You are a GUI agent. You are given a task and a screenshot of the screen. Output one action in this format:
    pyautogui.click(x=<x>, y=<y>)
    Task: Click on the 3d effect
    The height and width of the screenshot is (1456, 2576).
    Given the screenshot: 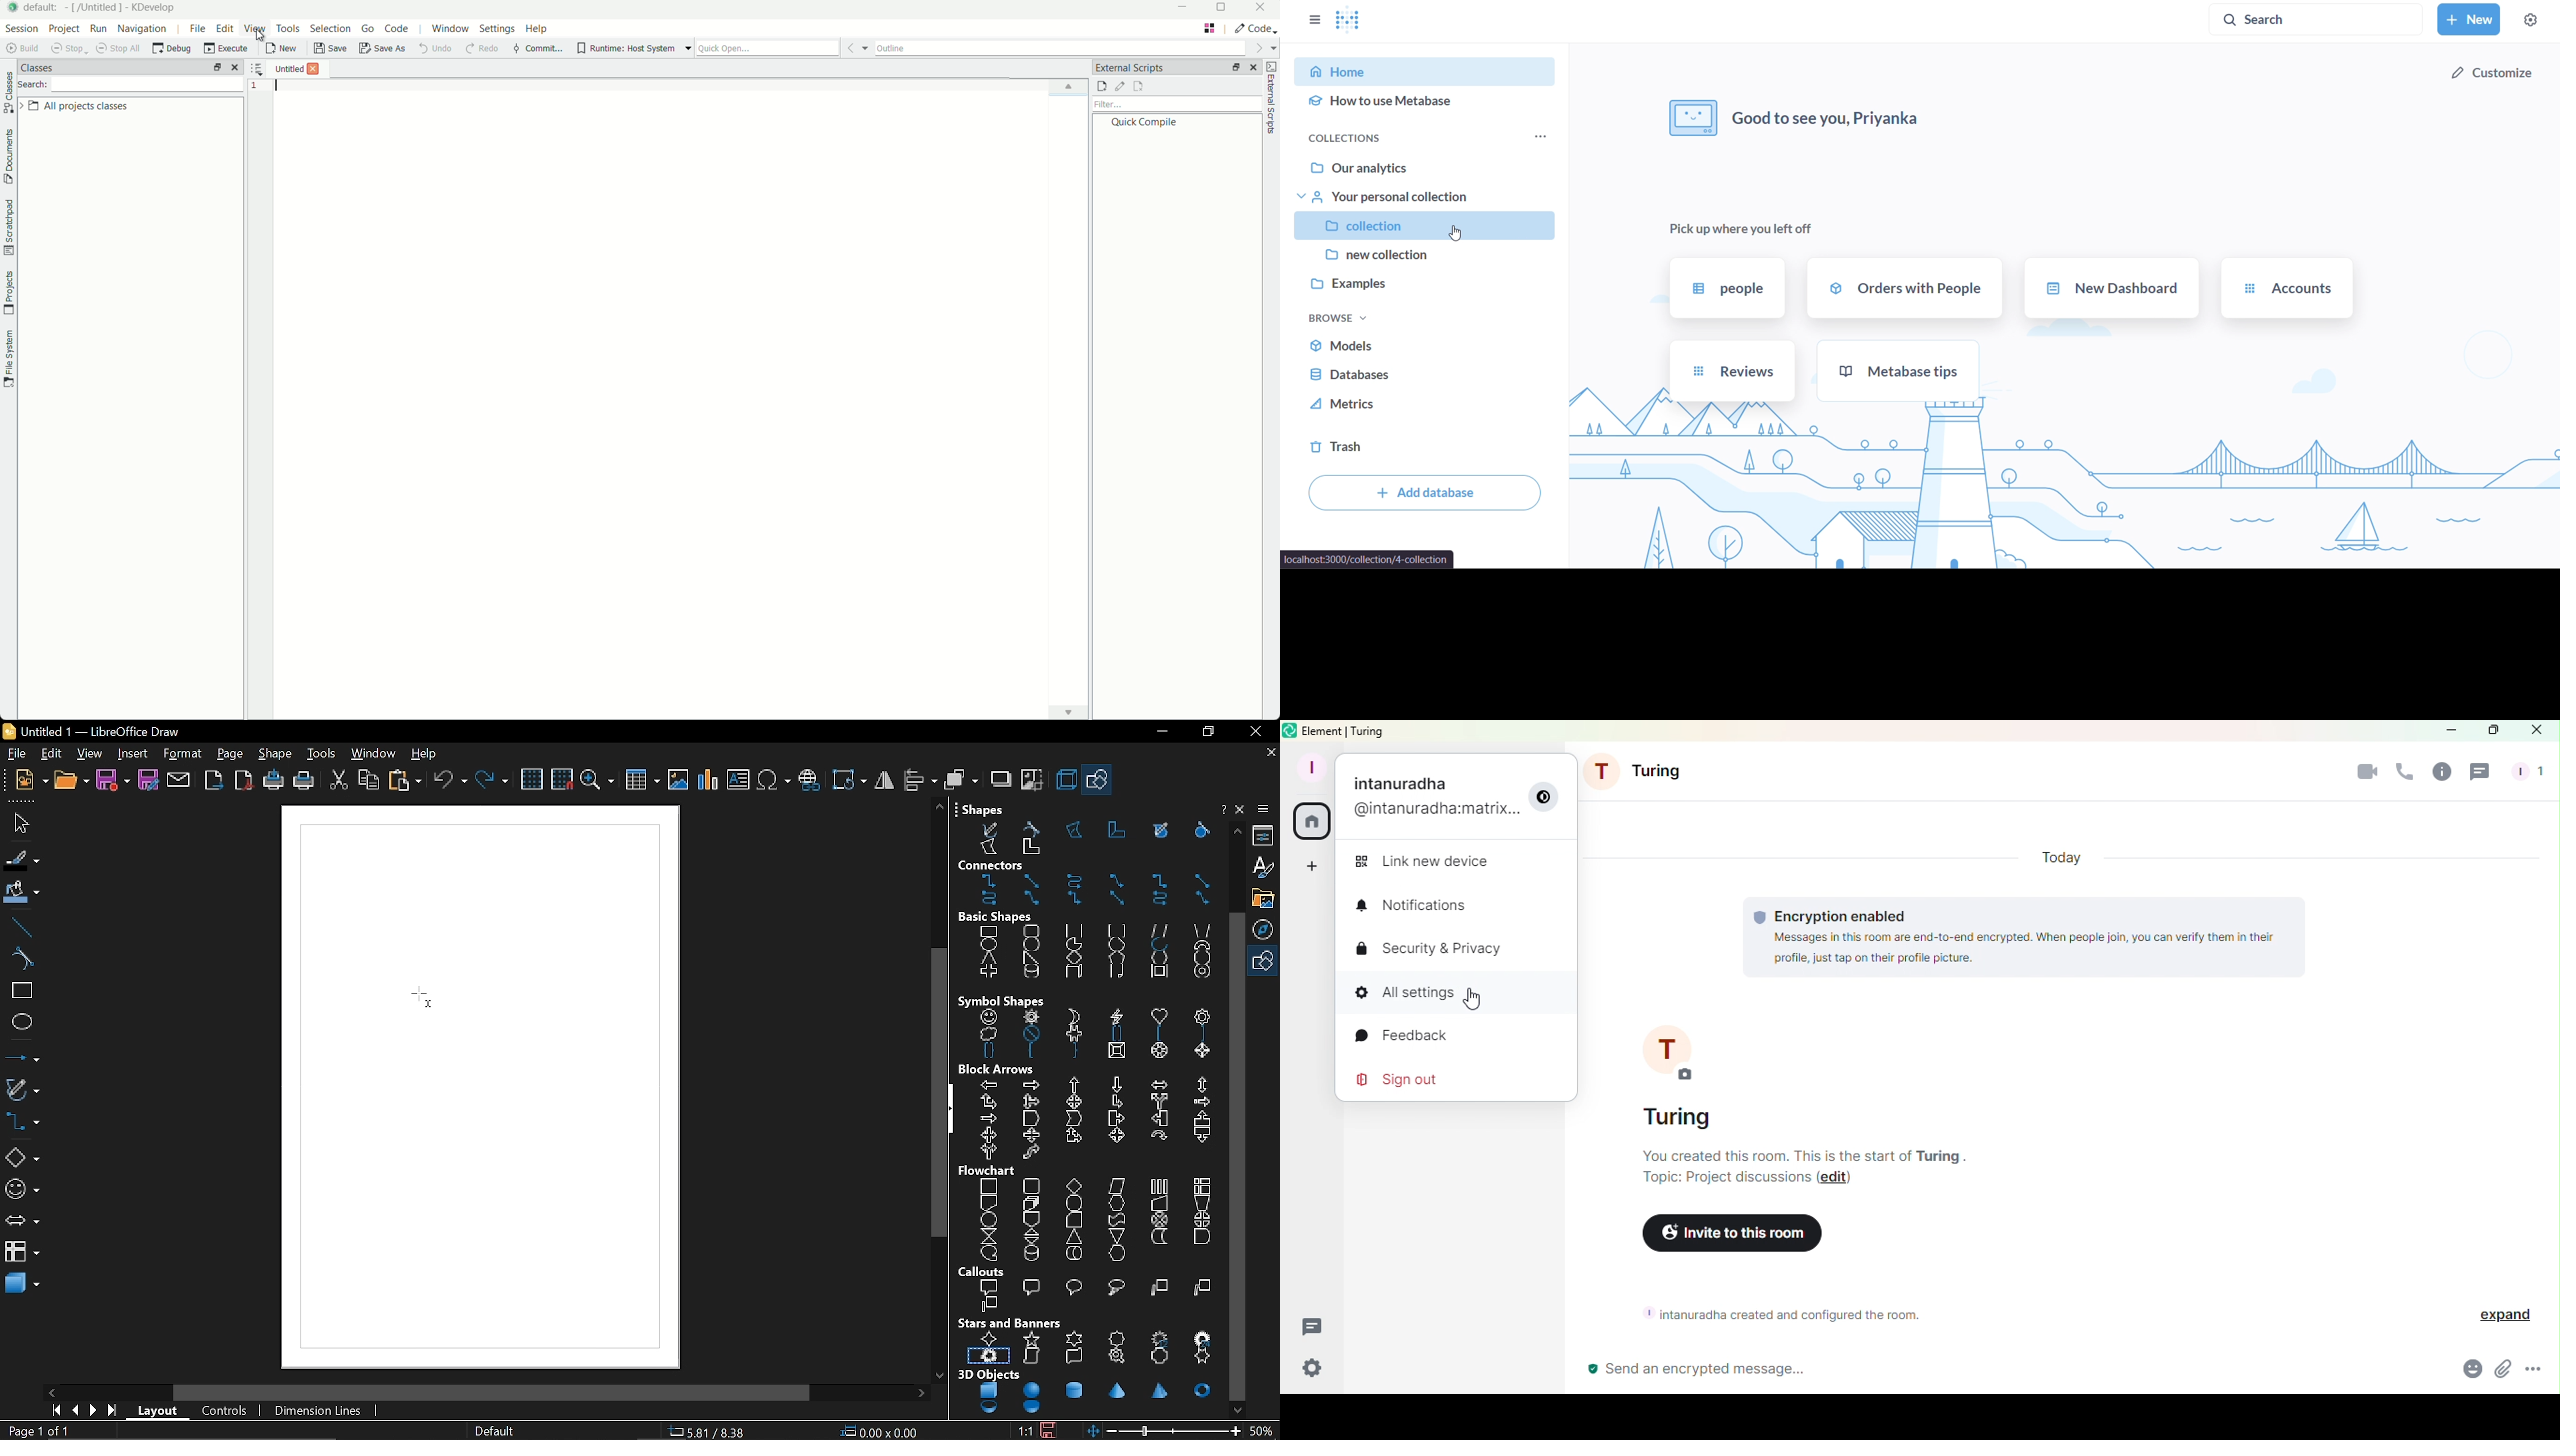 What is the action you would take?
    pyautogui.click(x=1065, y=780)
    